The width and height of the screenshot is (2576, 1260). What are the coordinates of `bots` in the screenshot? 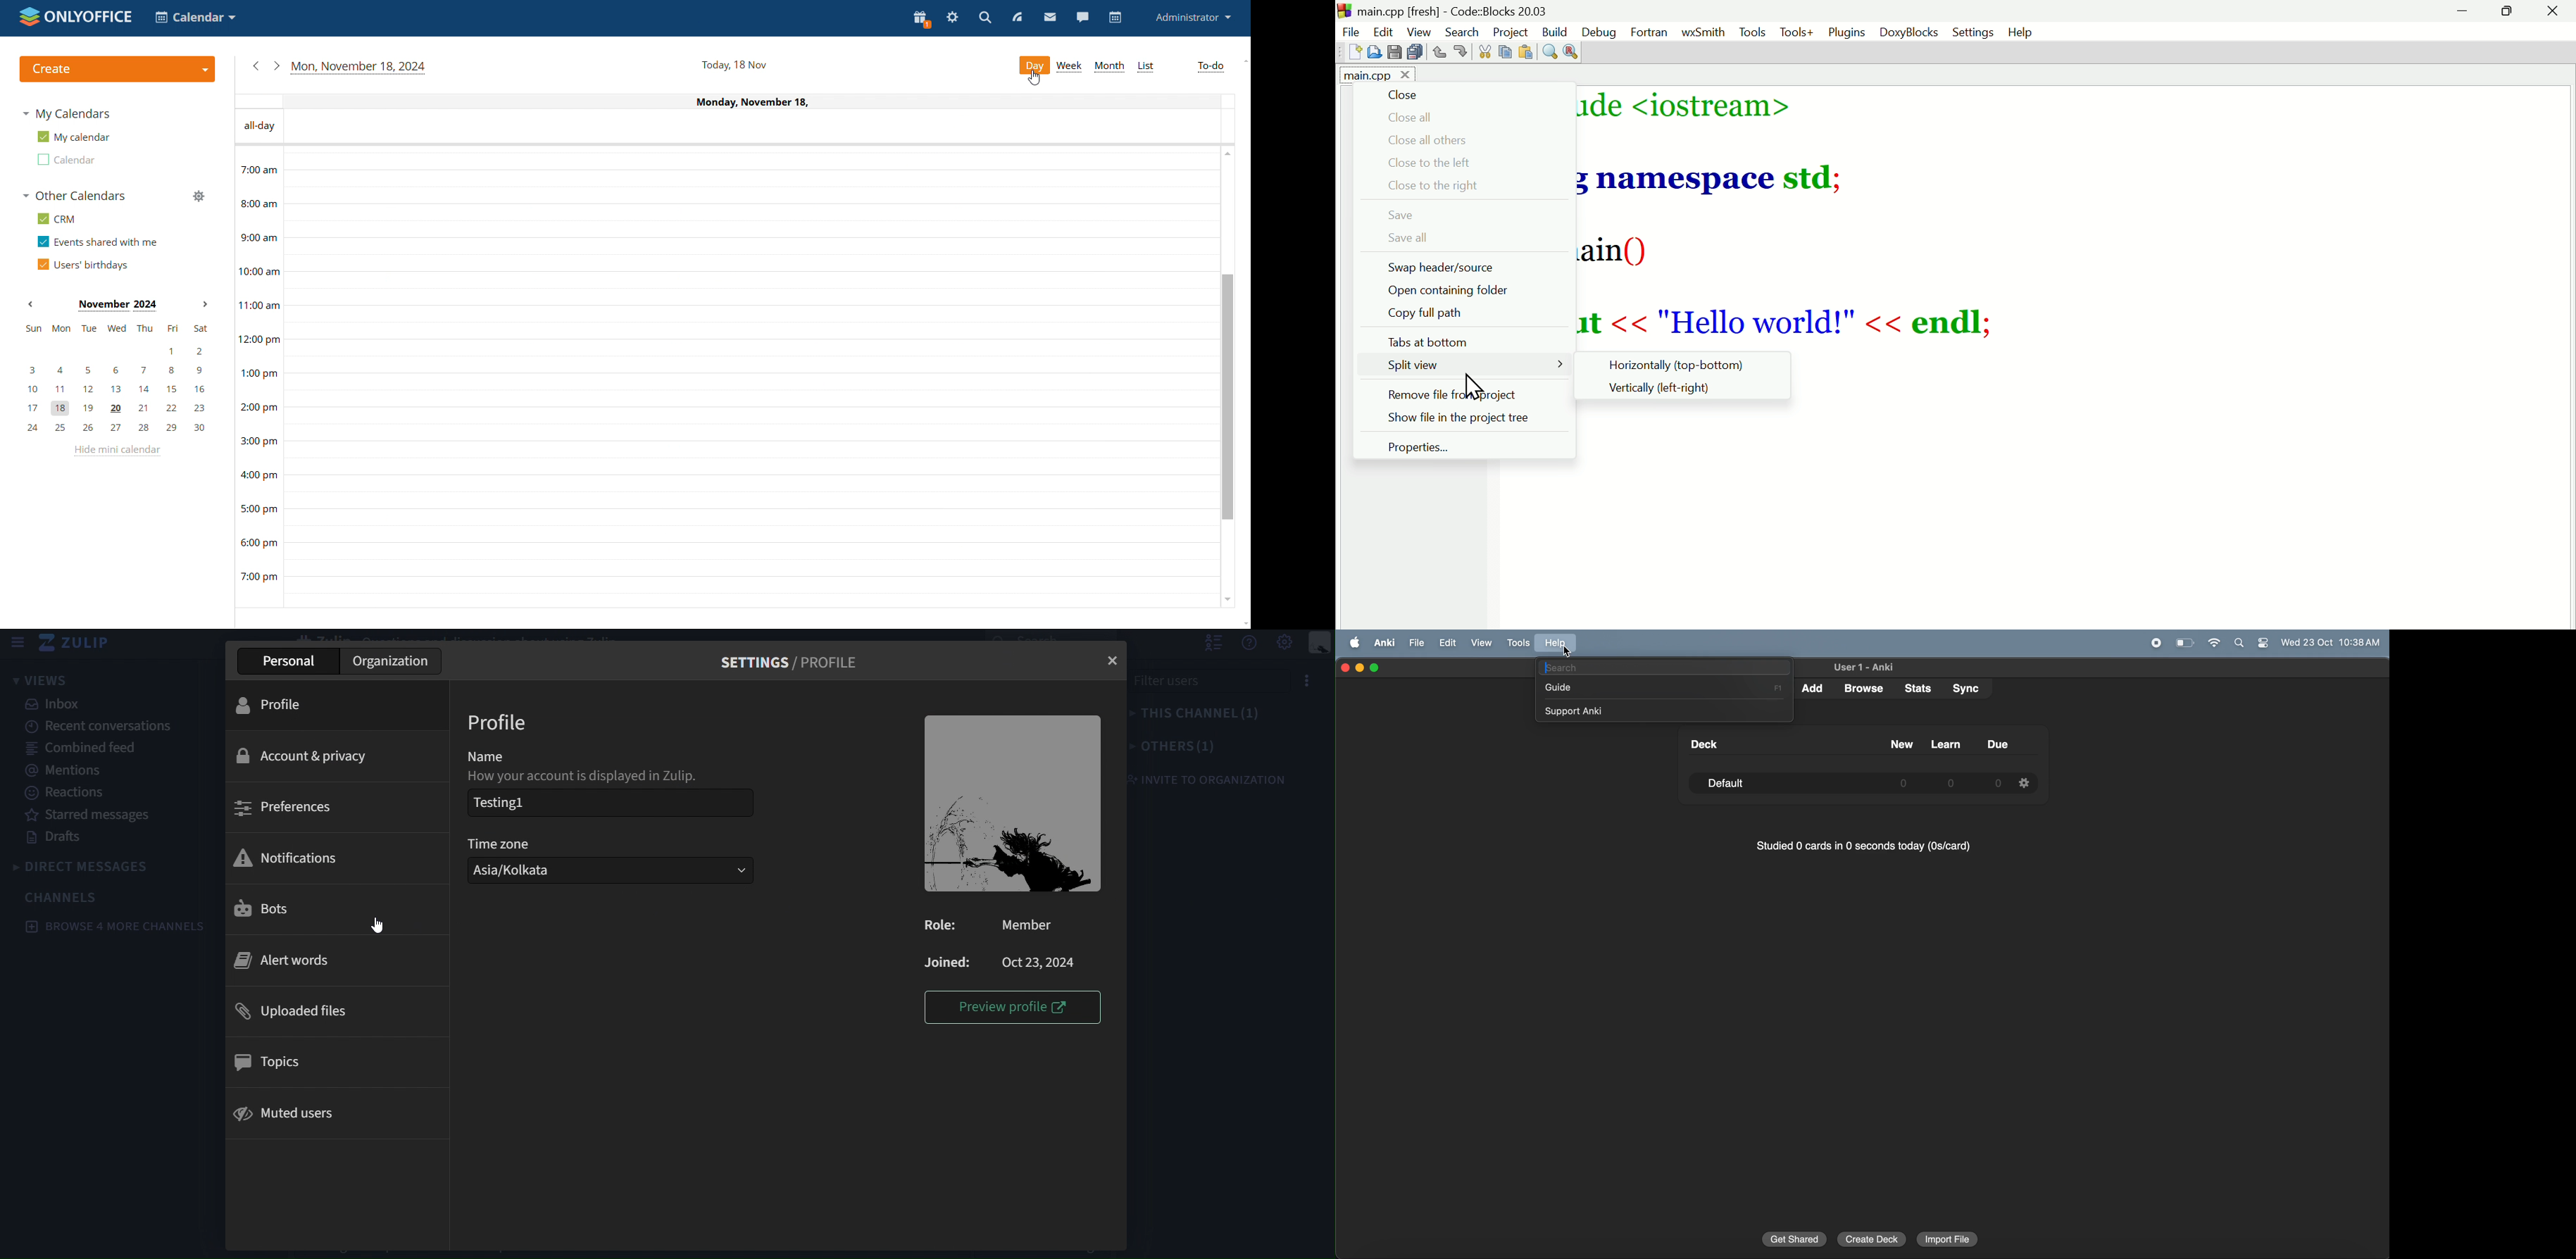 It's located at (342, 910).